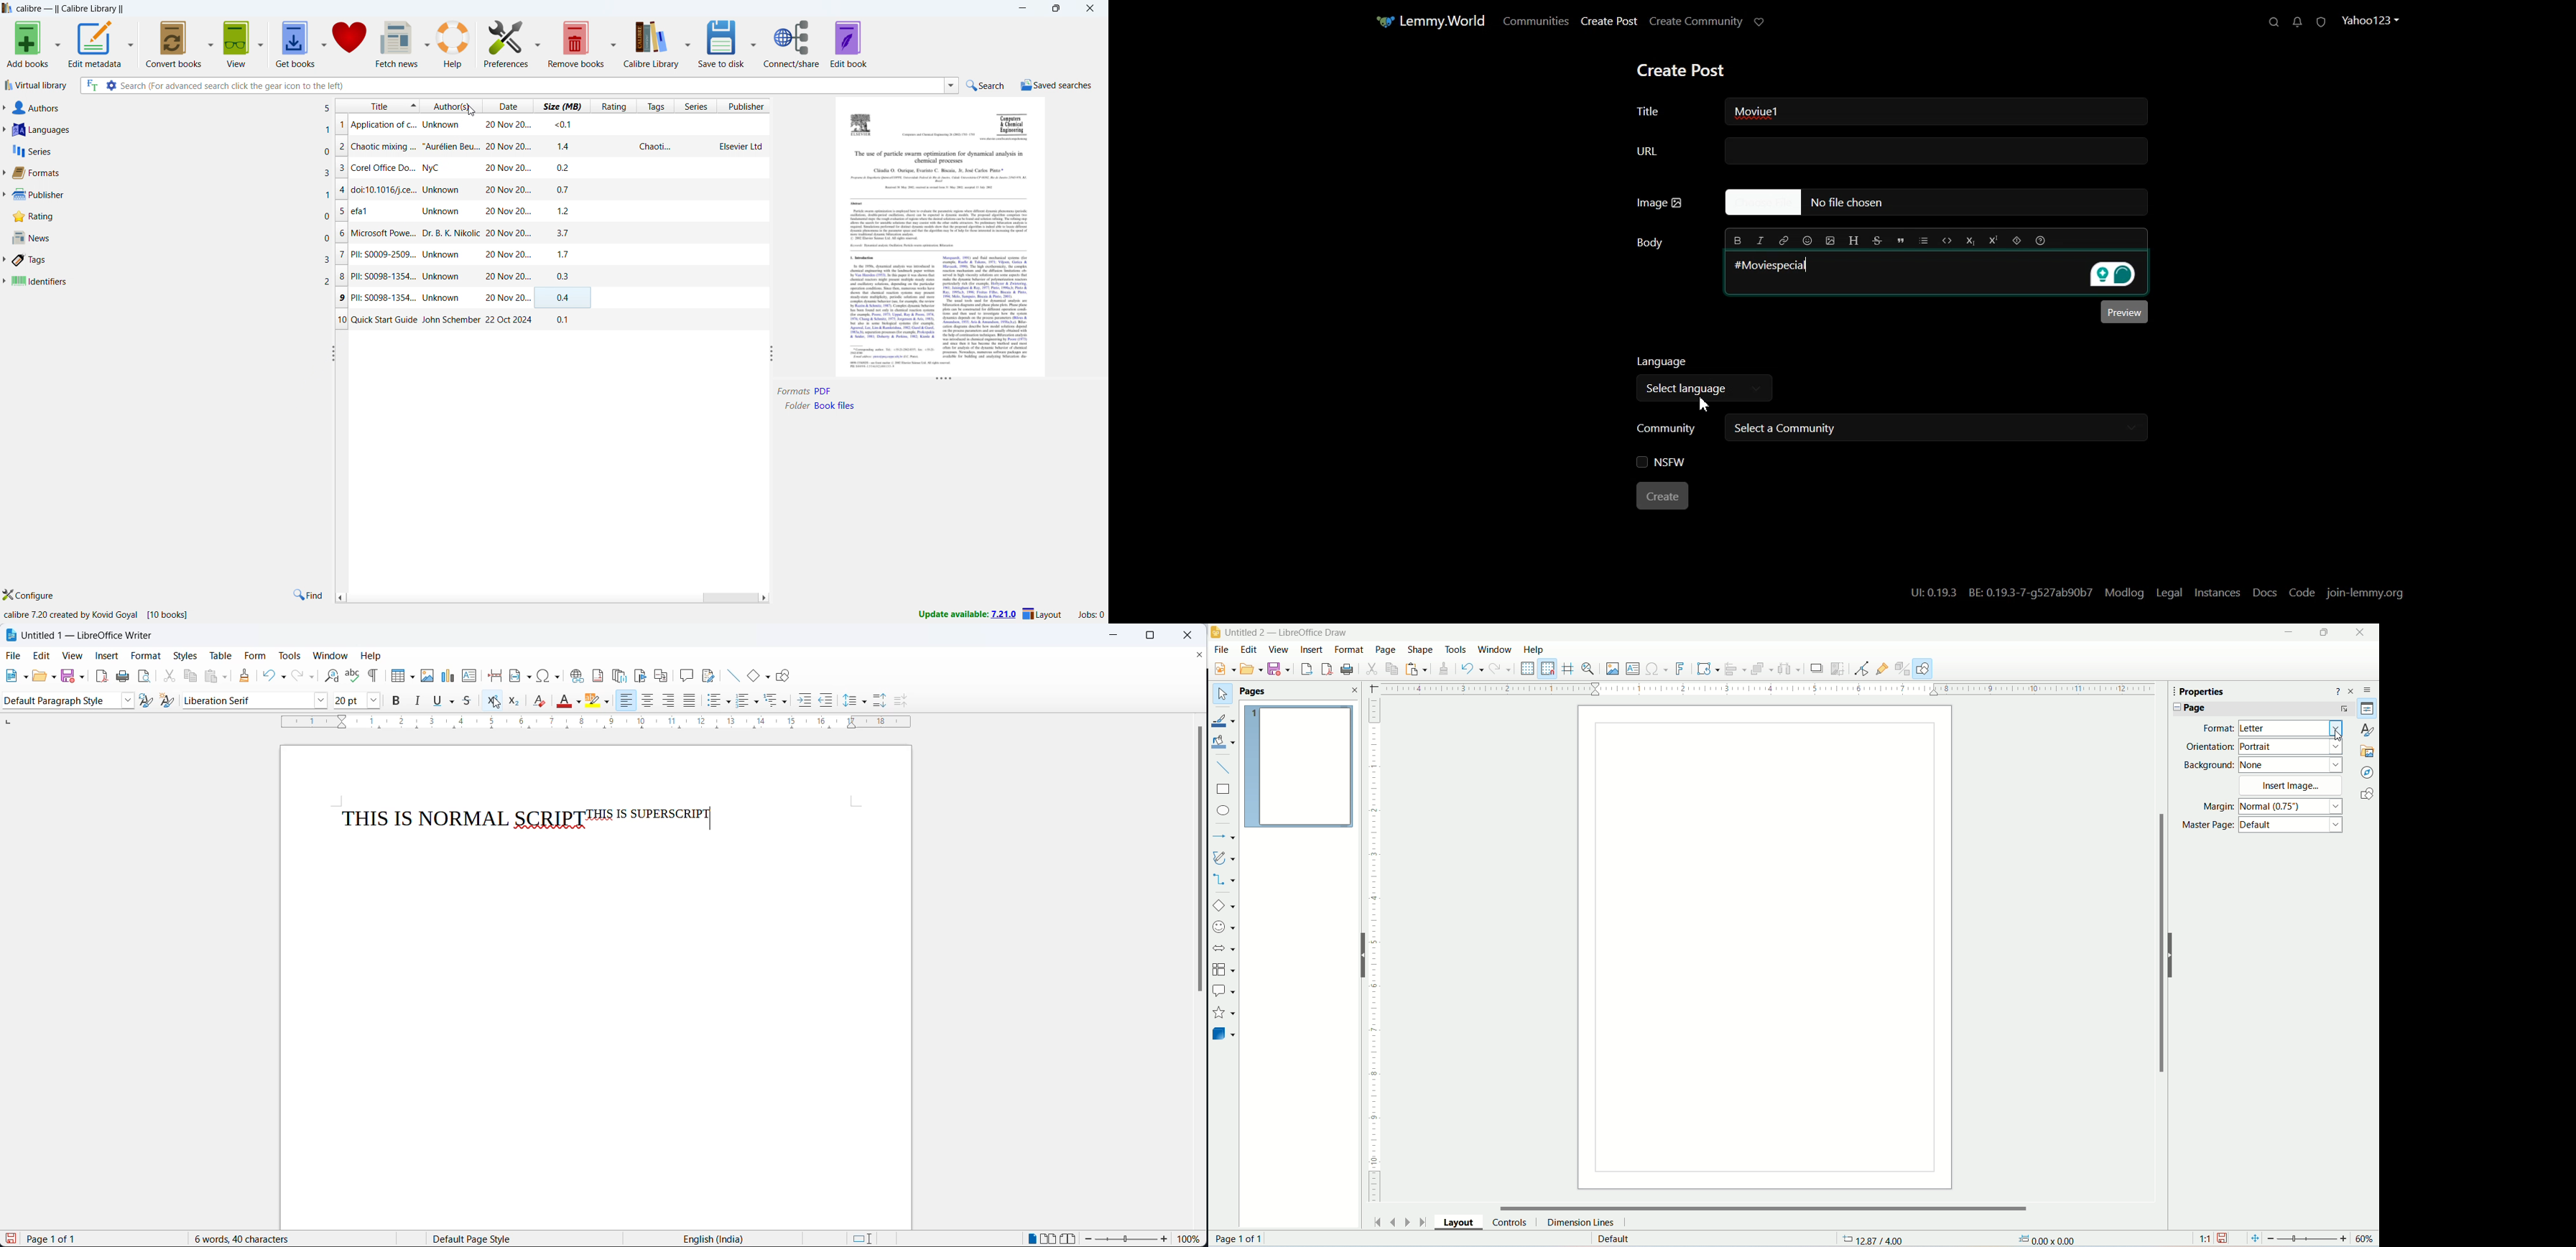 This screenshot has width=2576, height=1260. I want to click on line color, so click(1224, 718).